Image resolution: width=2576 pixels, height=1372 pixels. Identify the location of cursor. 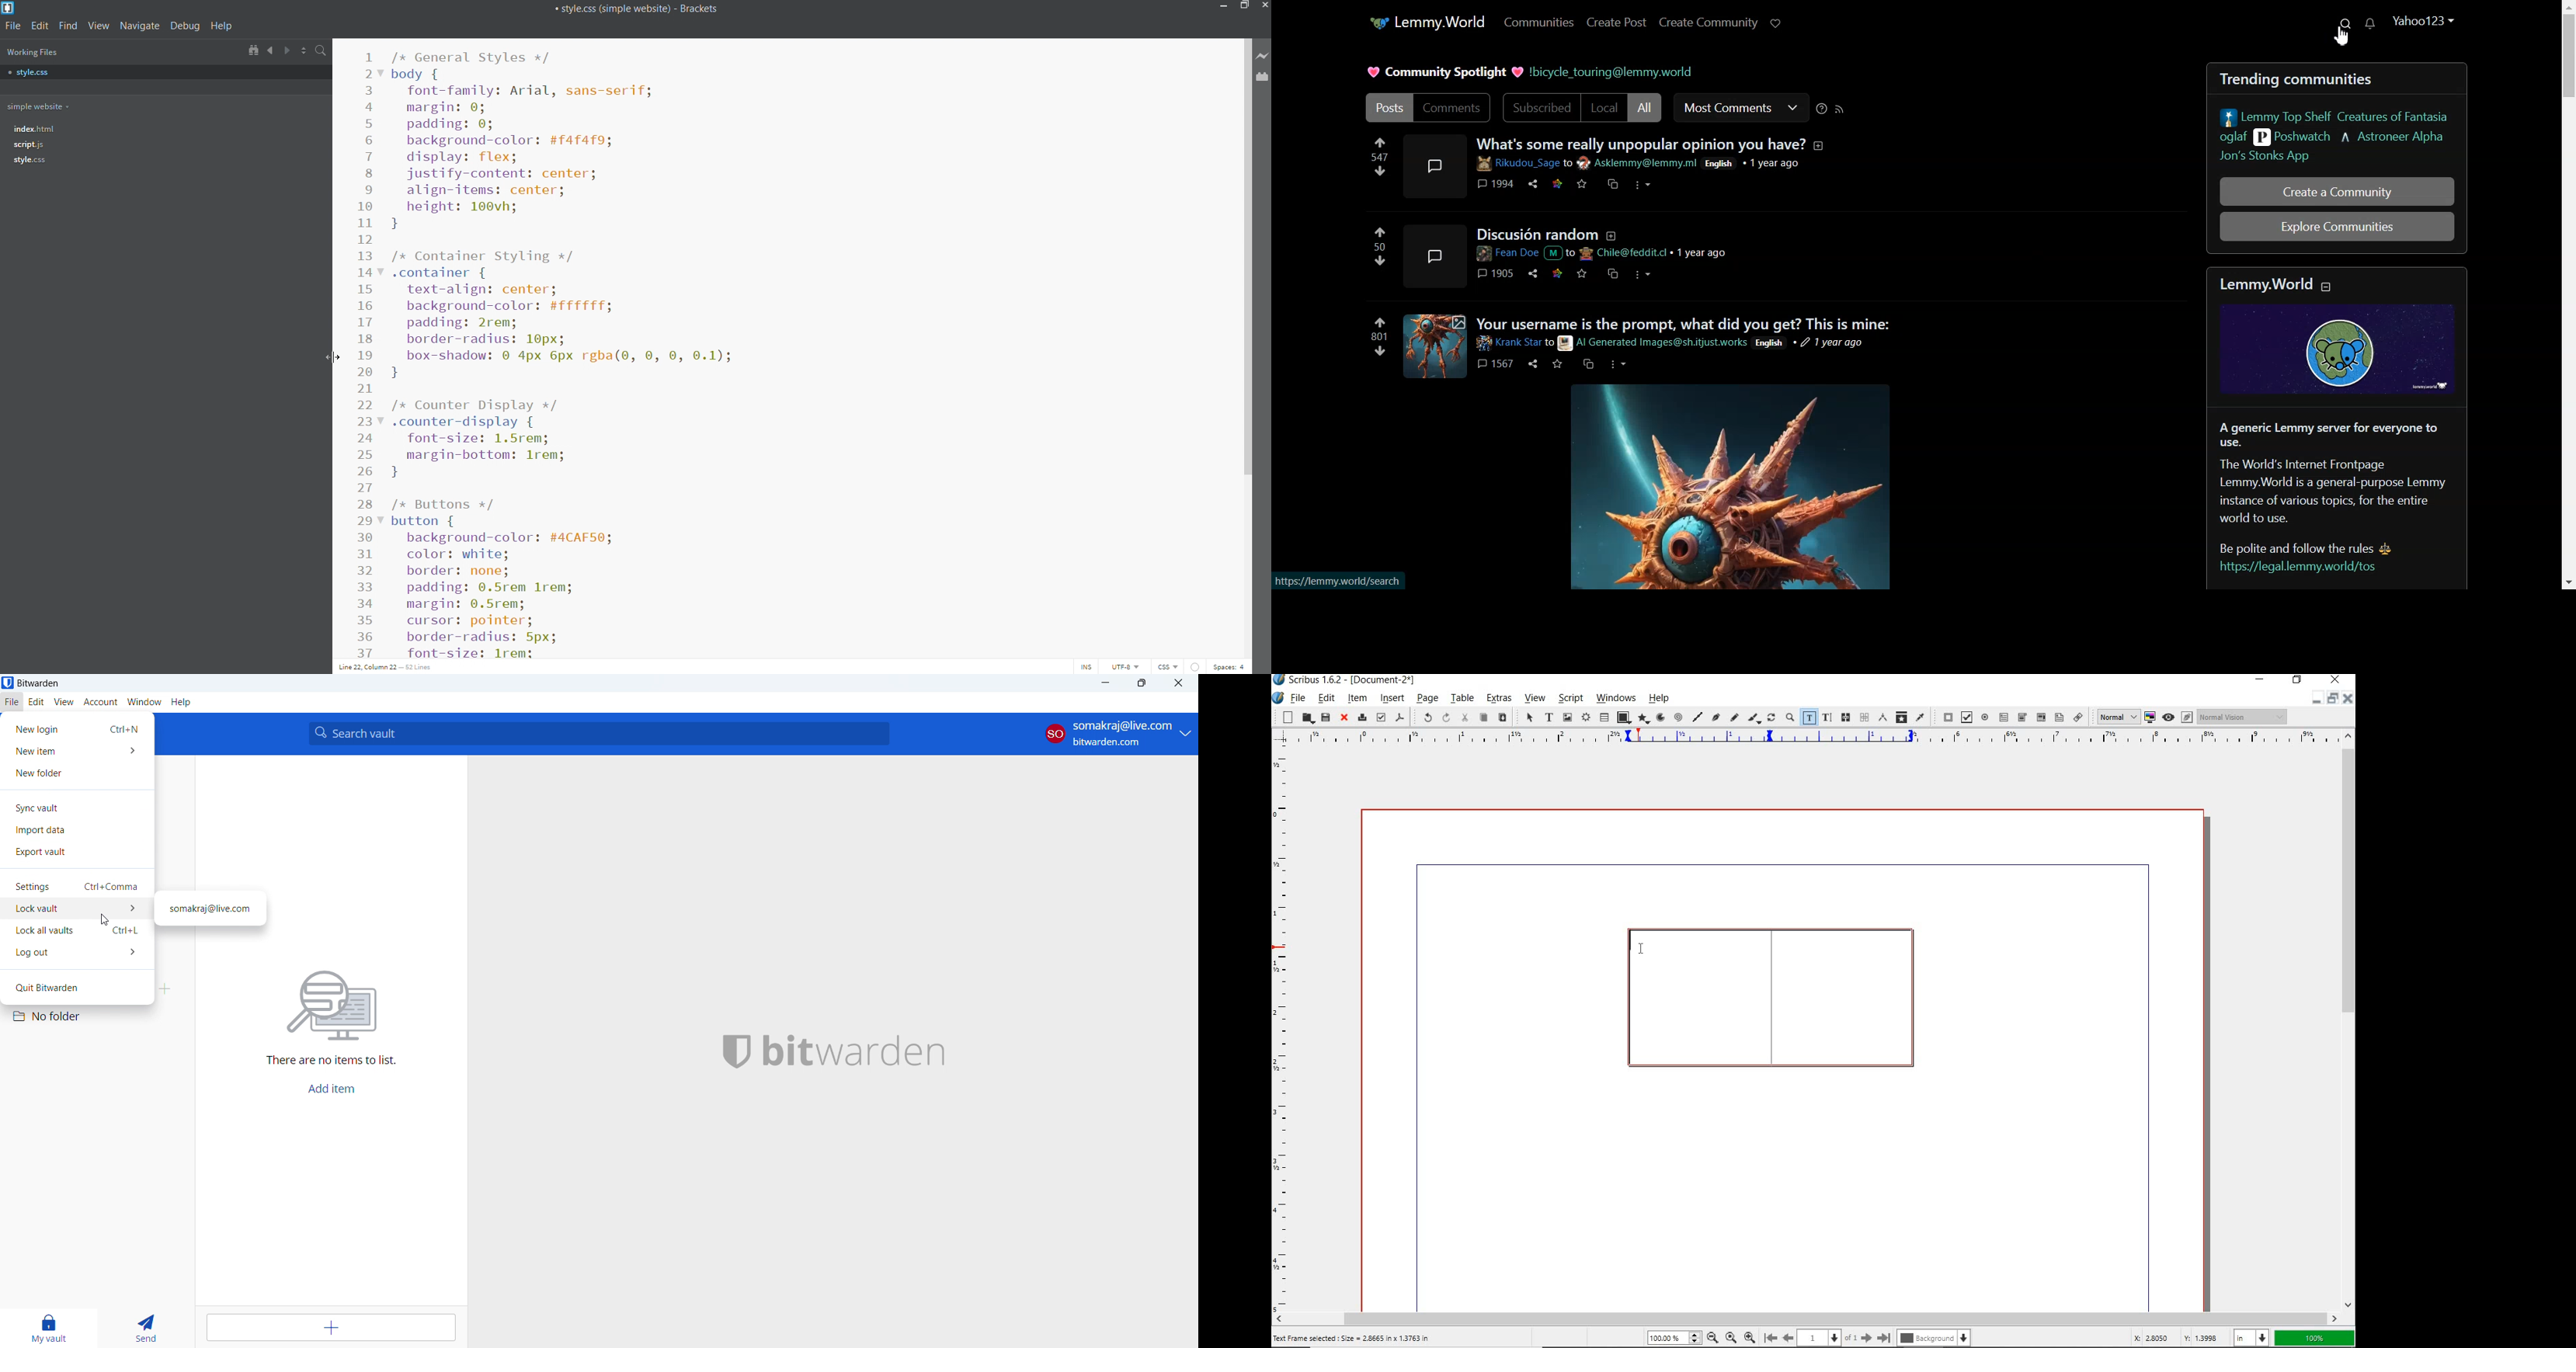
(330, 359).